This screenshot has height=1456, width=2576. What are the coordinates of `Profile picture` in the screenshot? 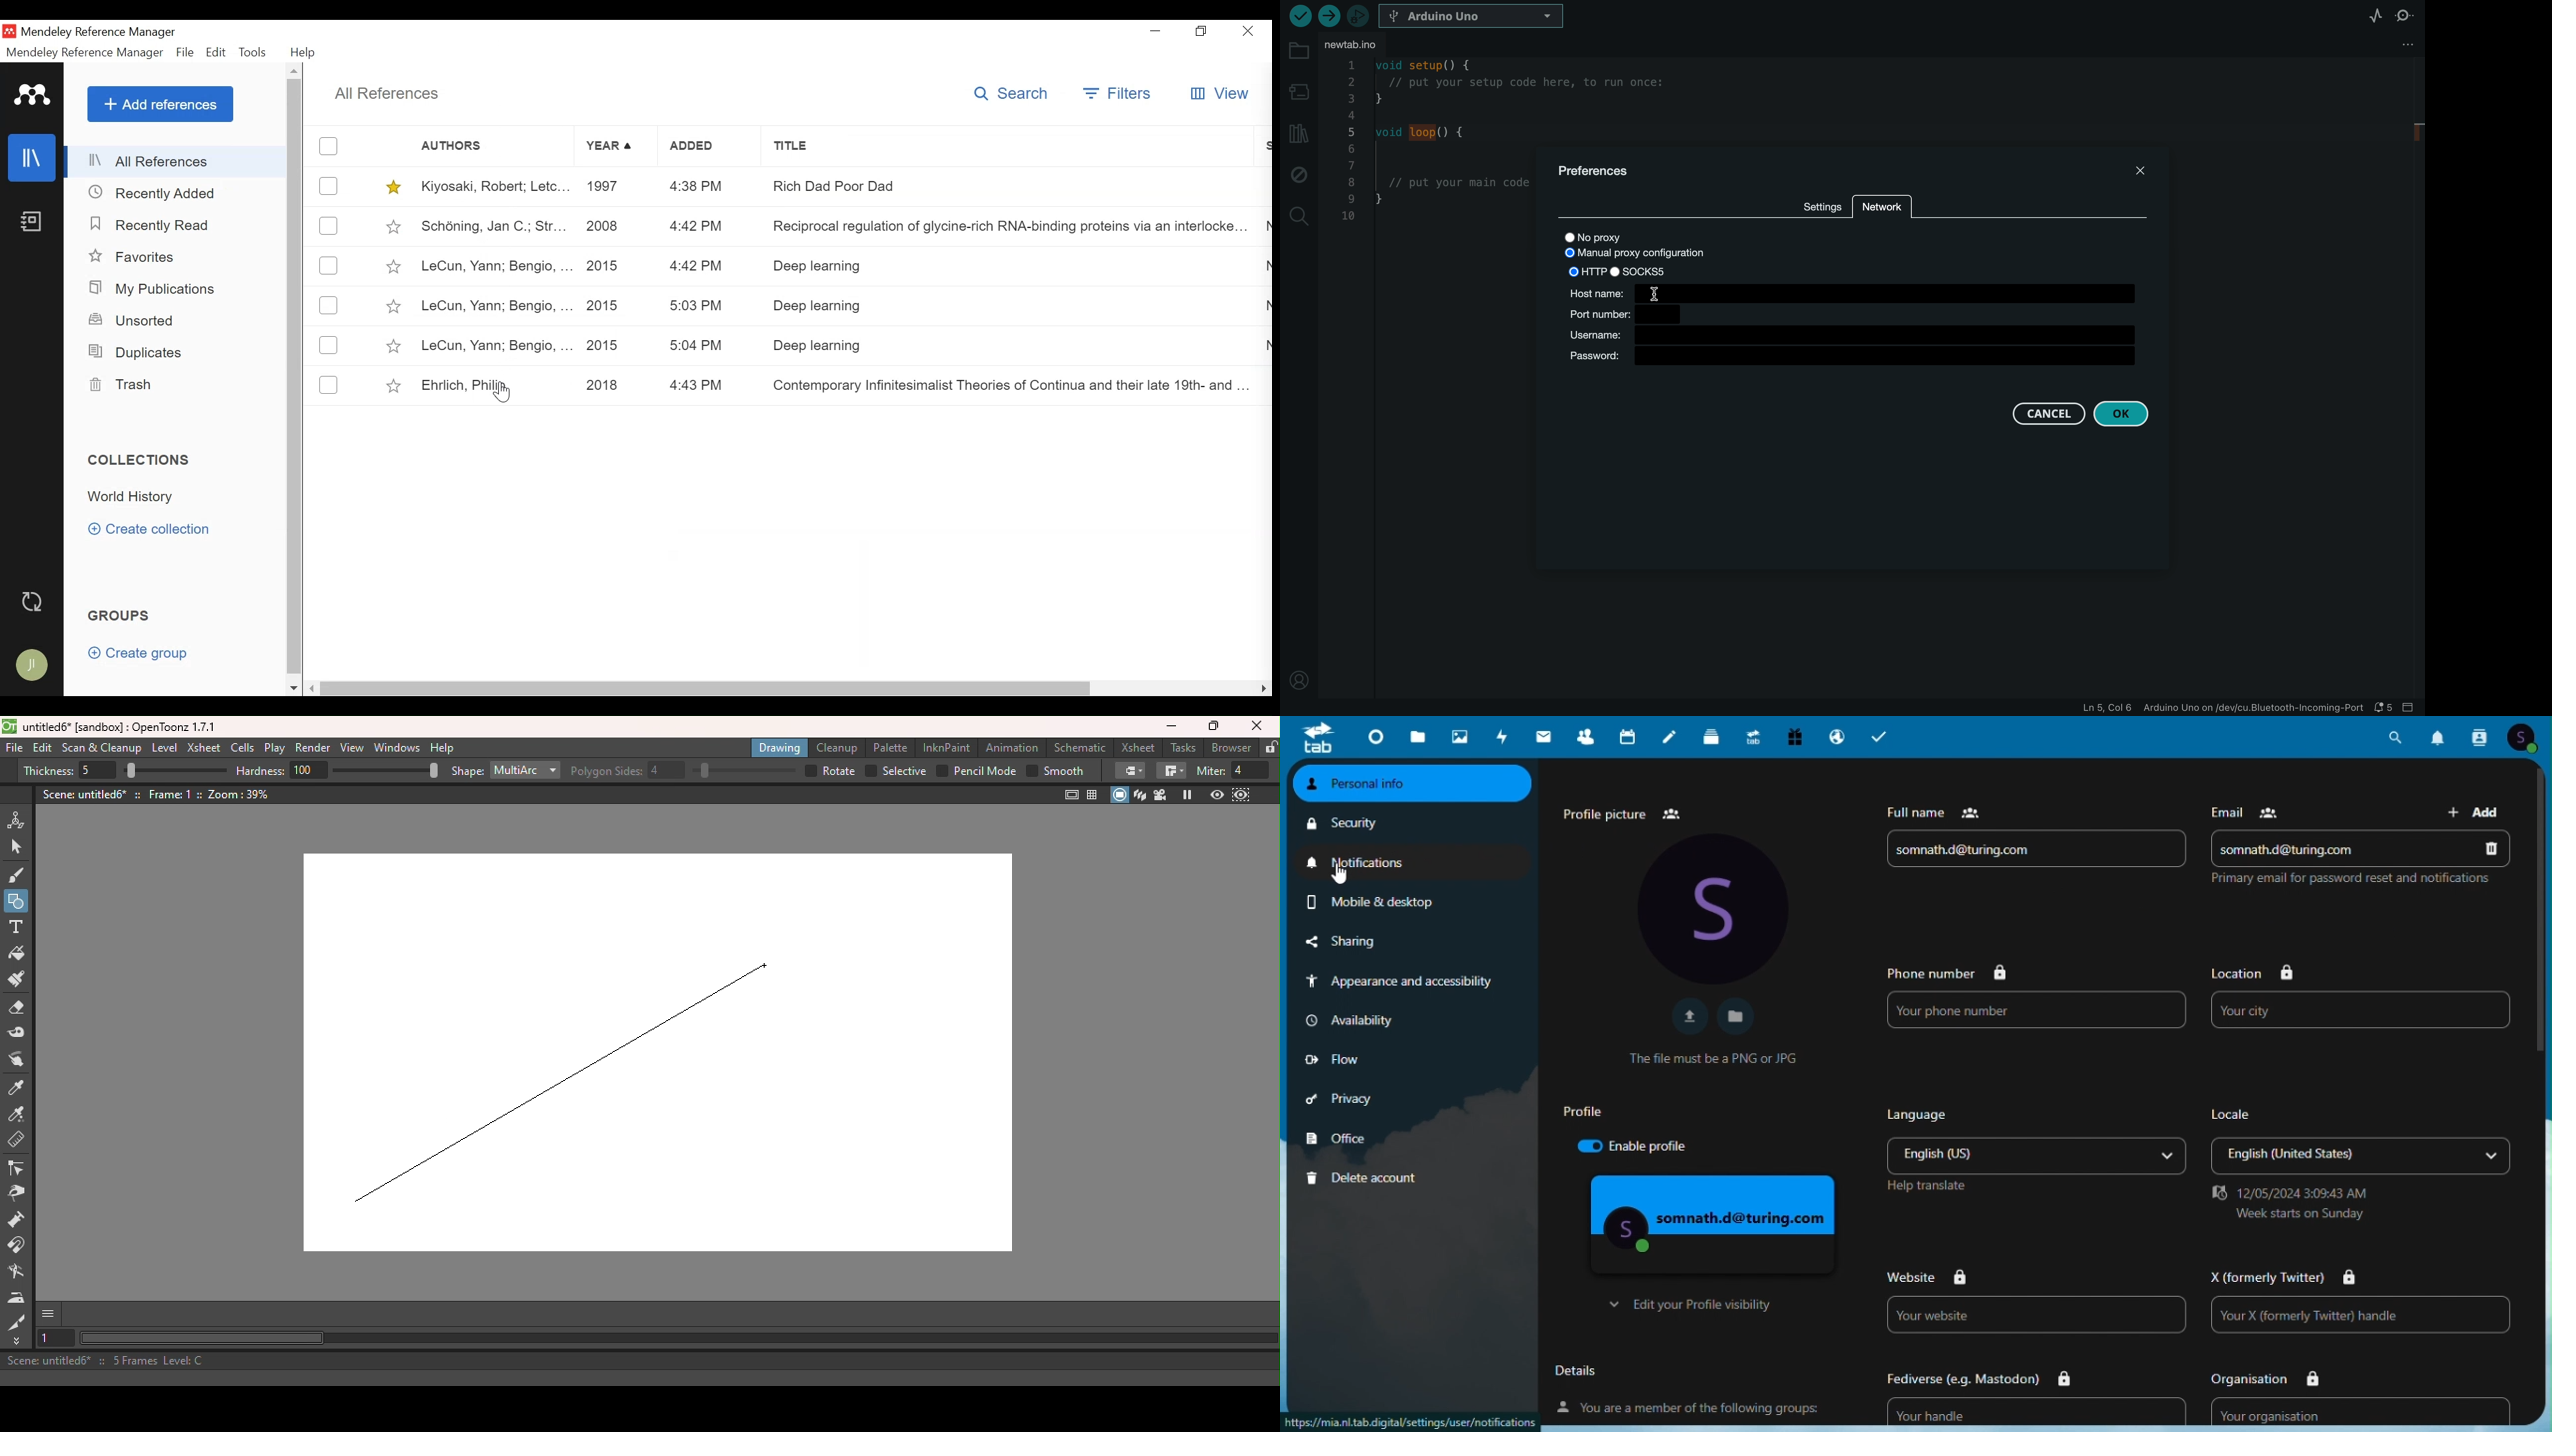 It's located at (1628, 815).